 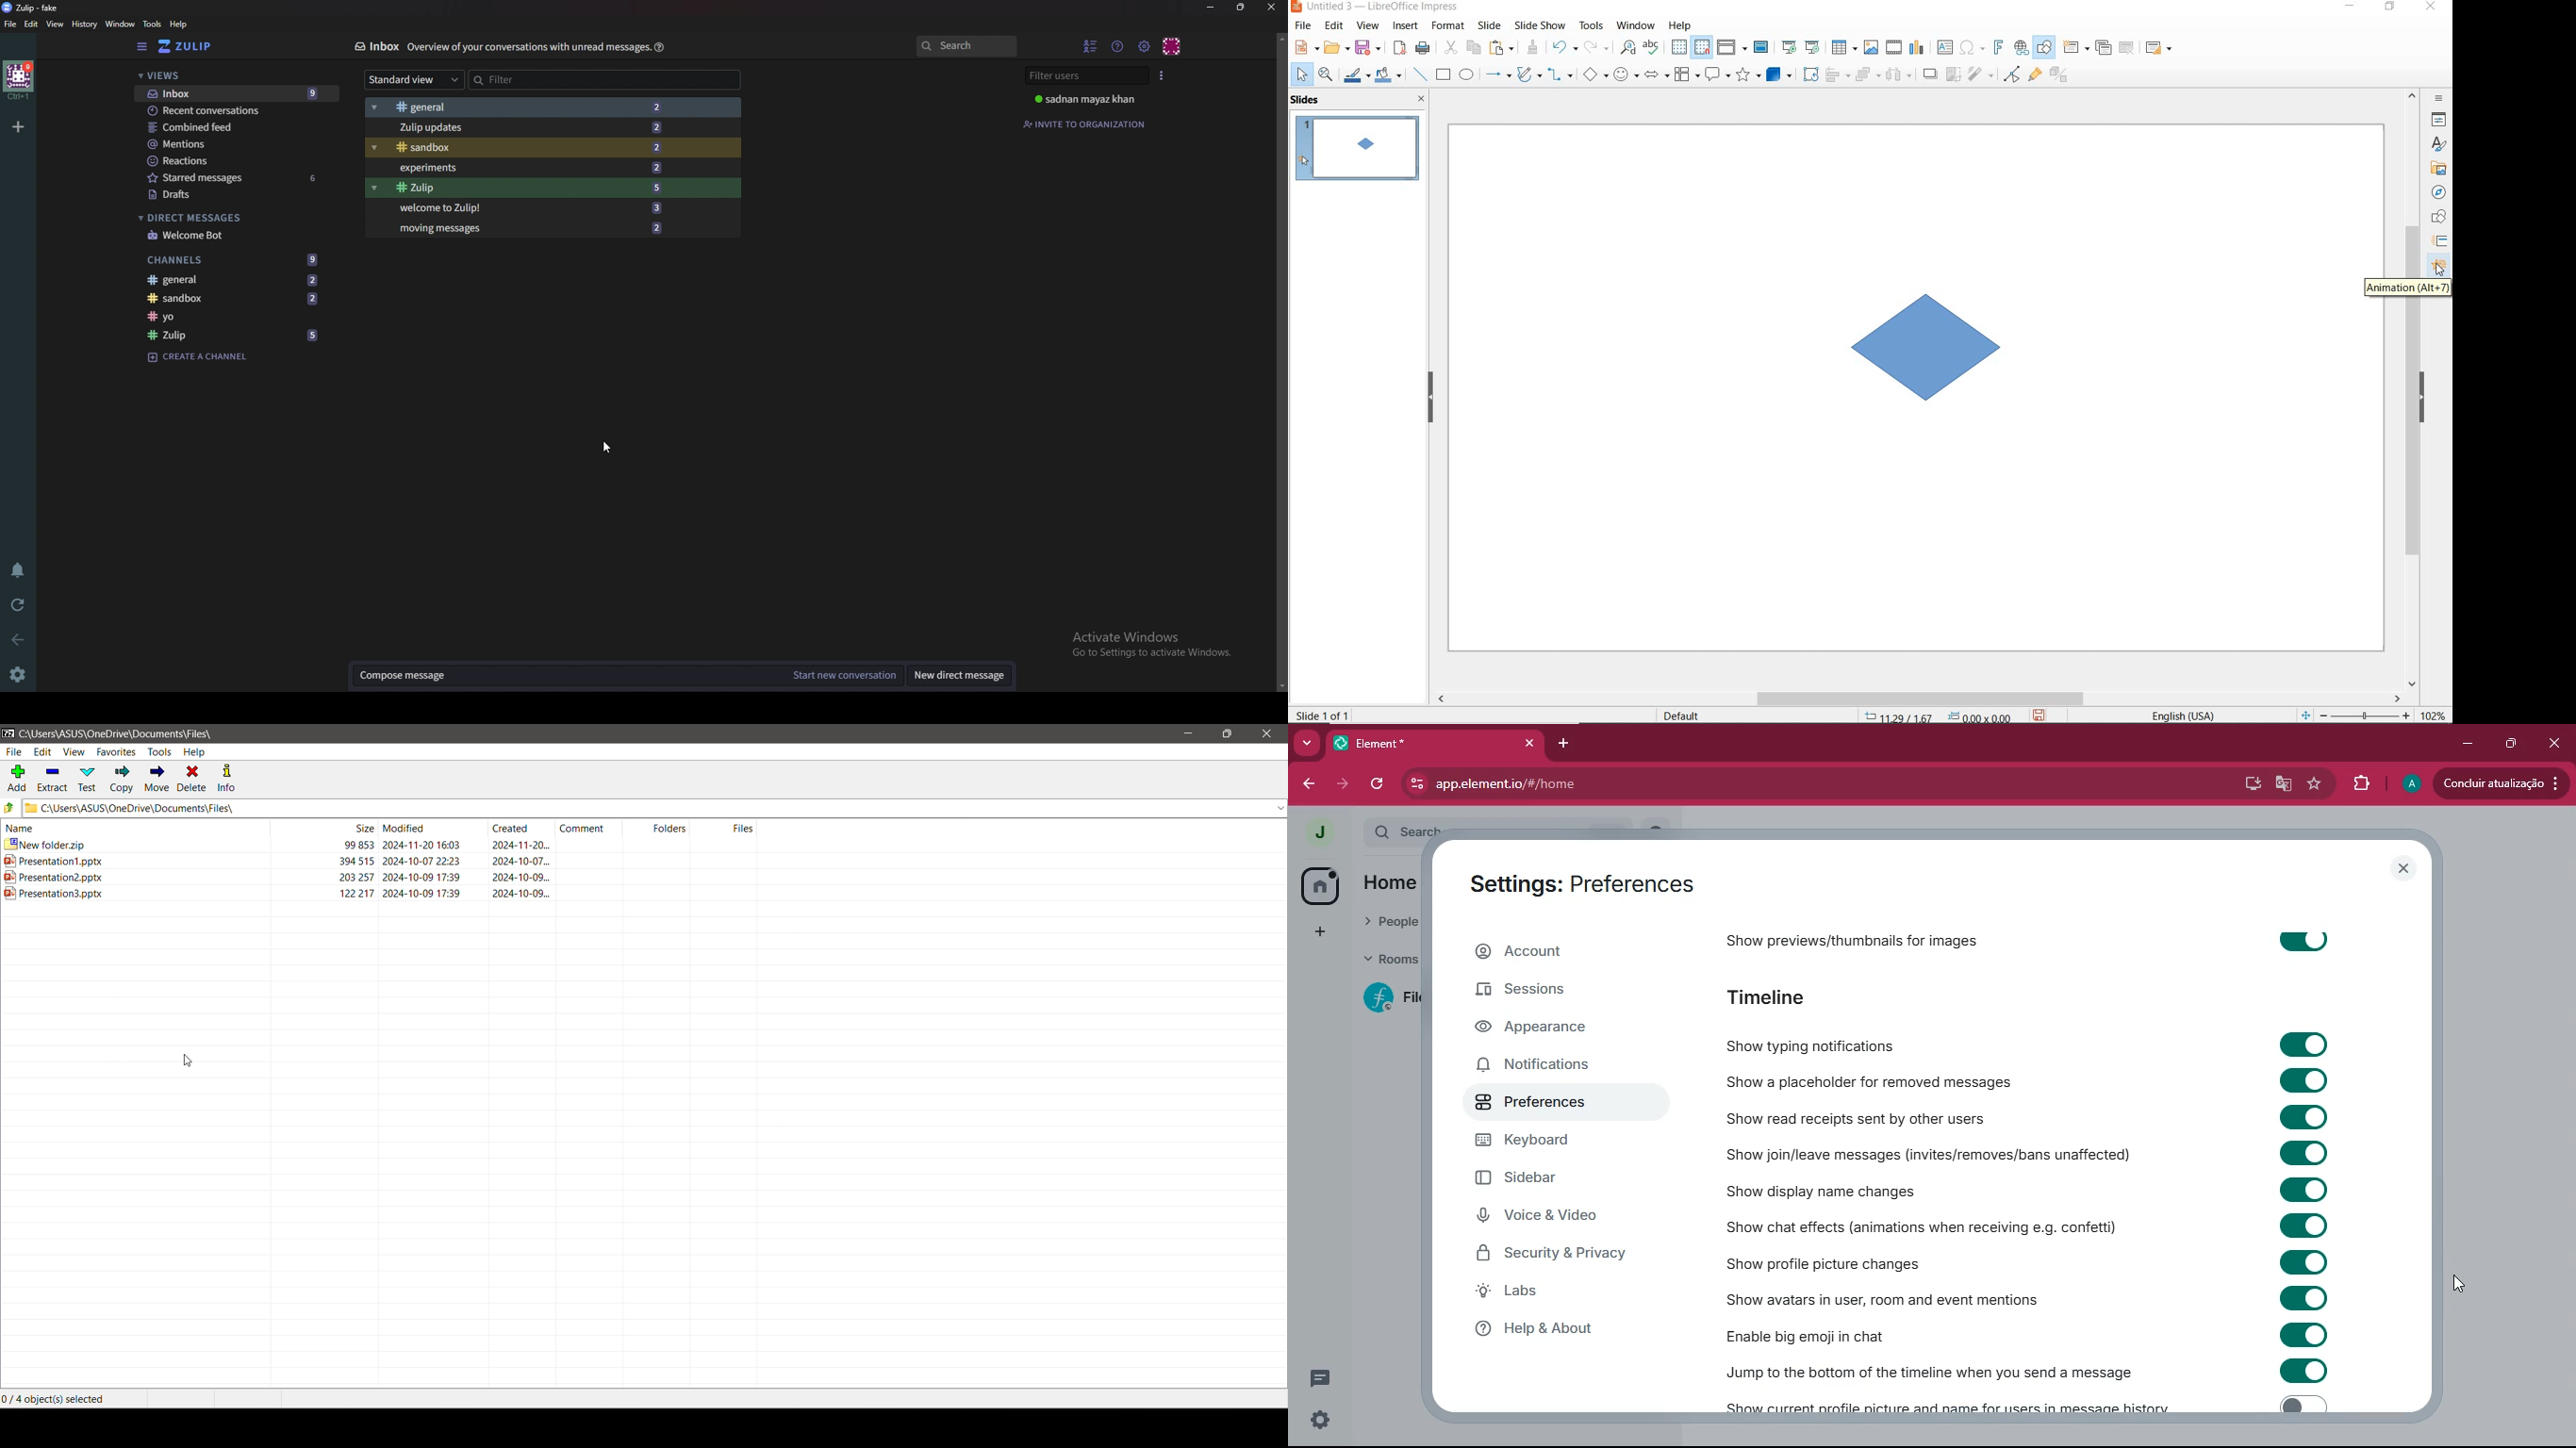 I want to click on appearance, so click(x=1554, y=1028).